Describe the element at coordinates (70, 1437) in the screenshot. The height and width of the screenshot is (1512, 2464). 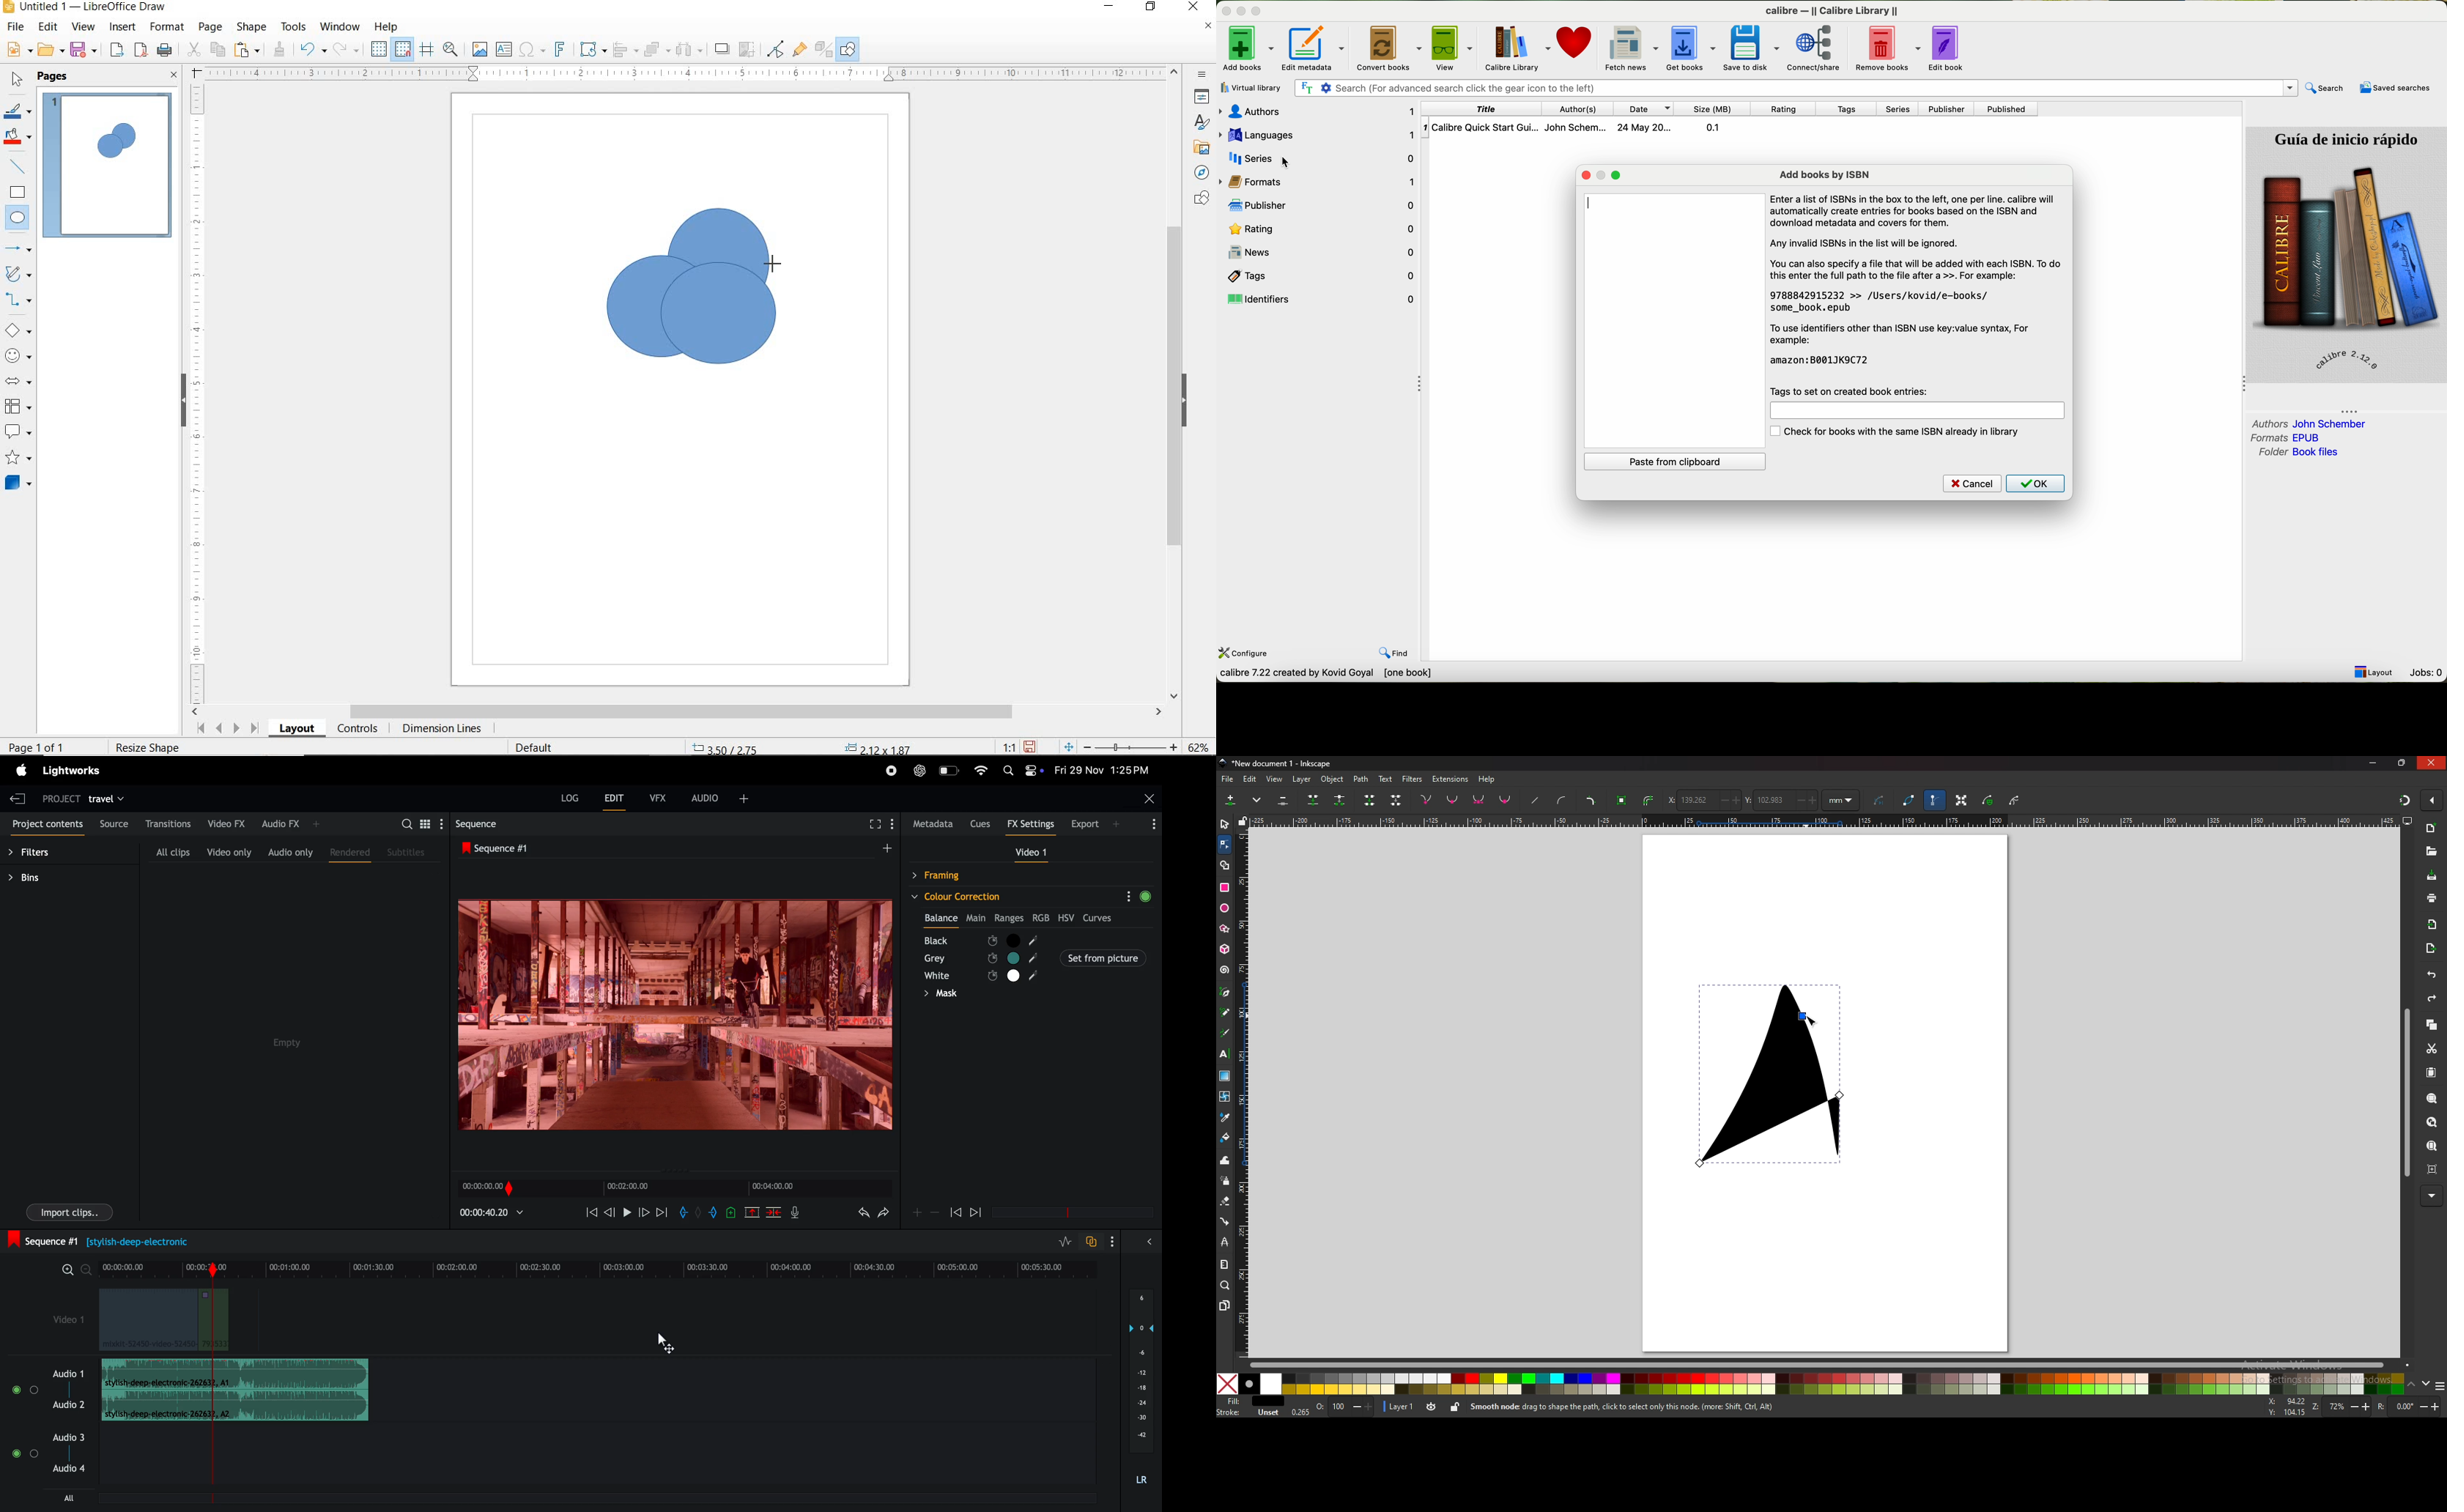
I see `Audio 3` at that location.